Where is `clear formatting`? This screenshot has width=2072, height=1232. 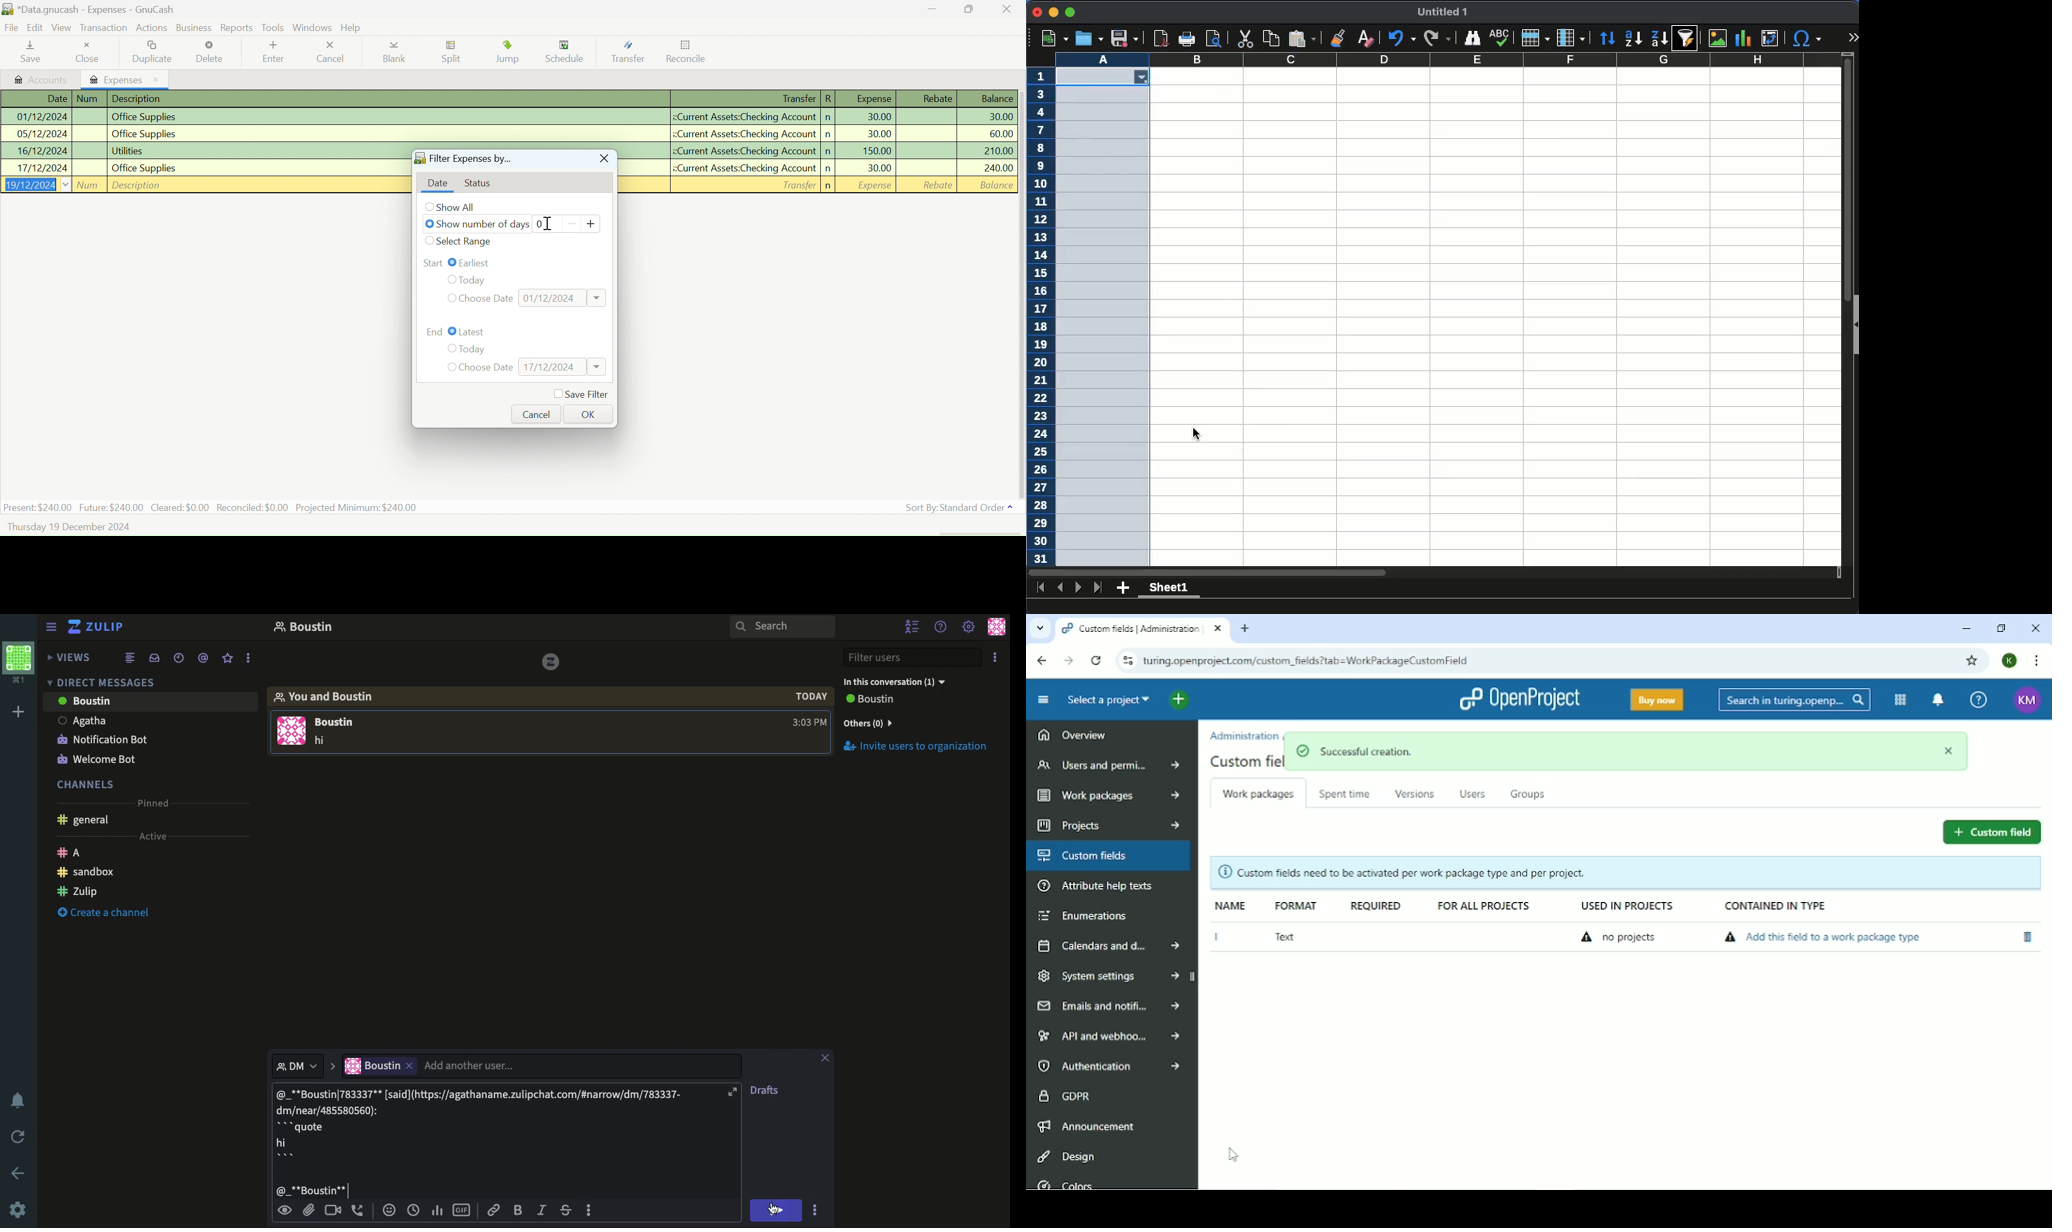 clear formatting is located at coordinates (1365, 39).